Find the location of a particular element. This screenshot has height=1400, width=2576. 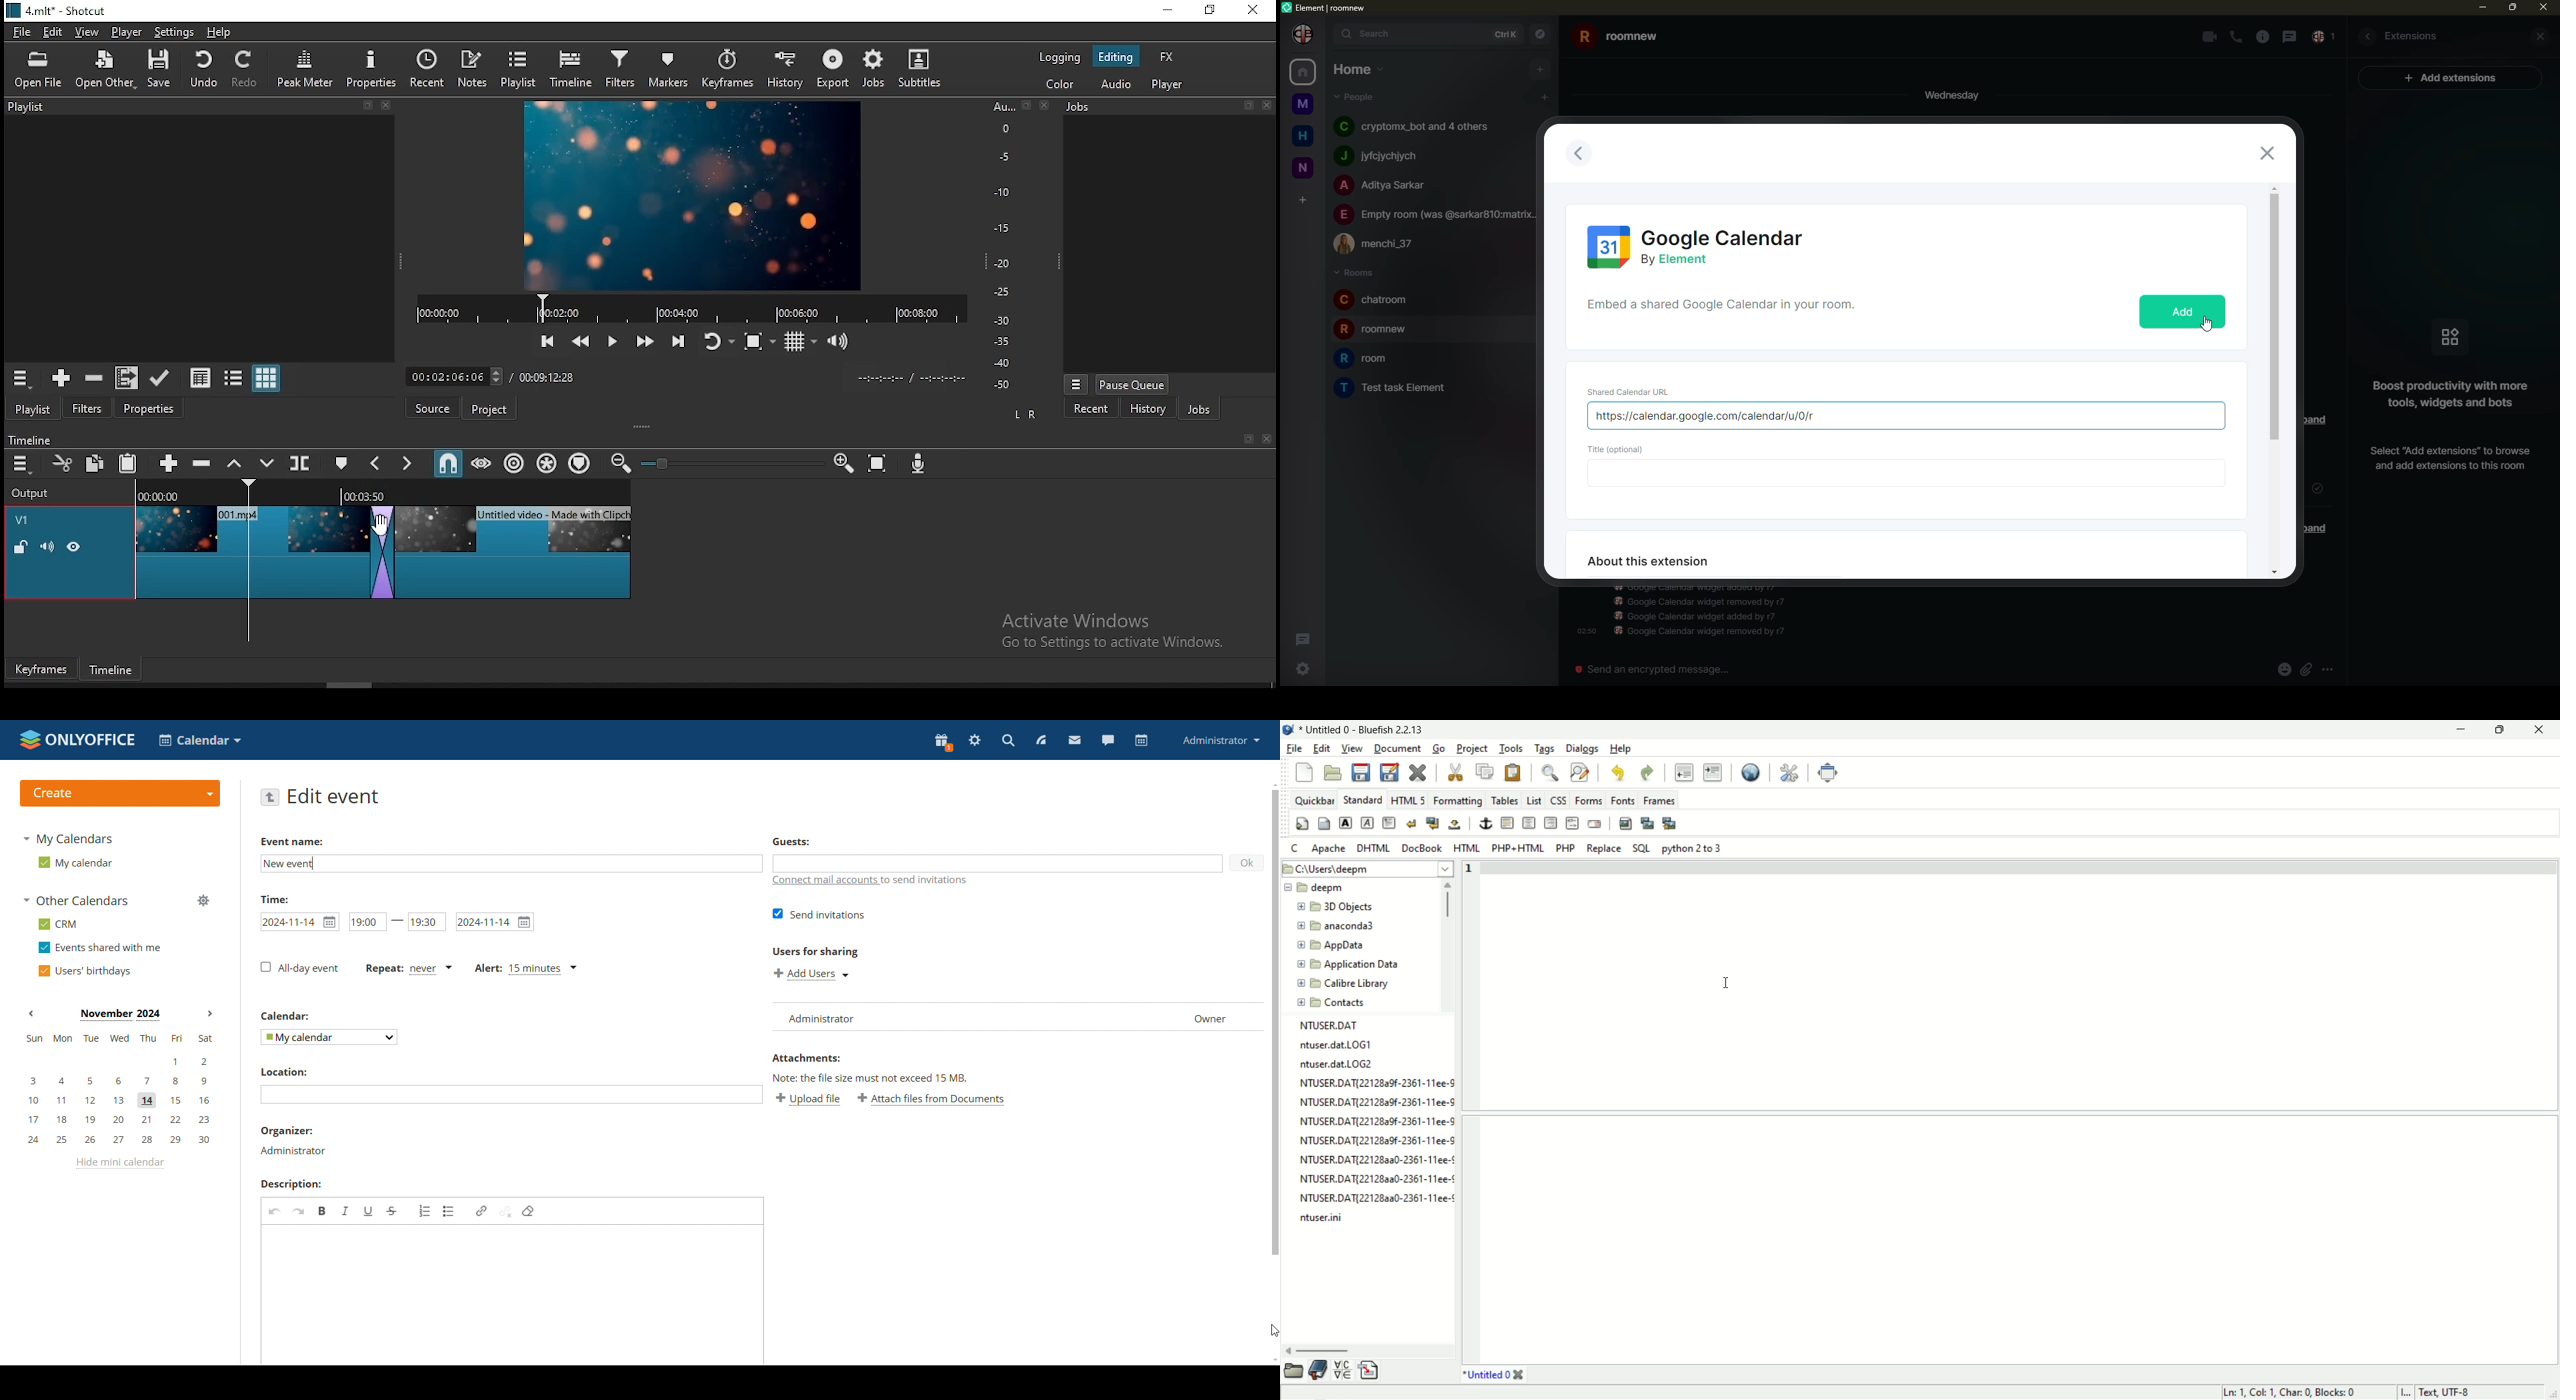

properties is located at coordinates (371, 68).